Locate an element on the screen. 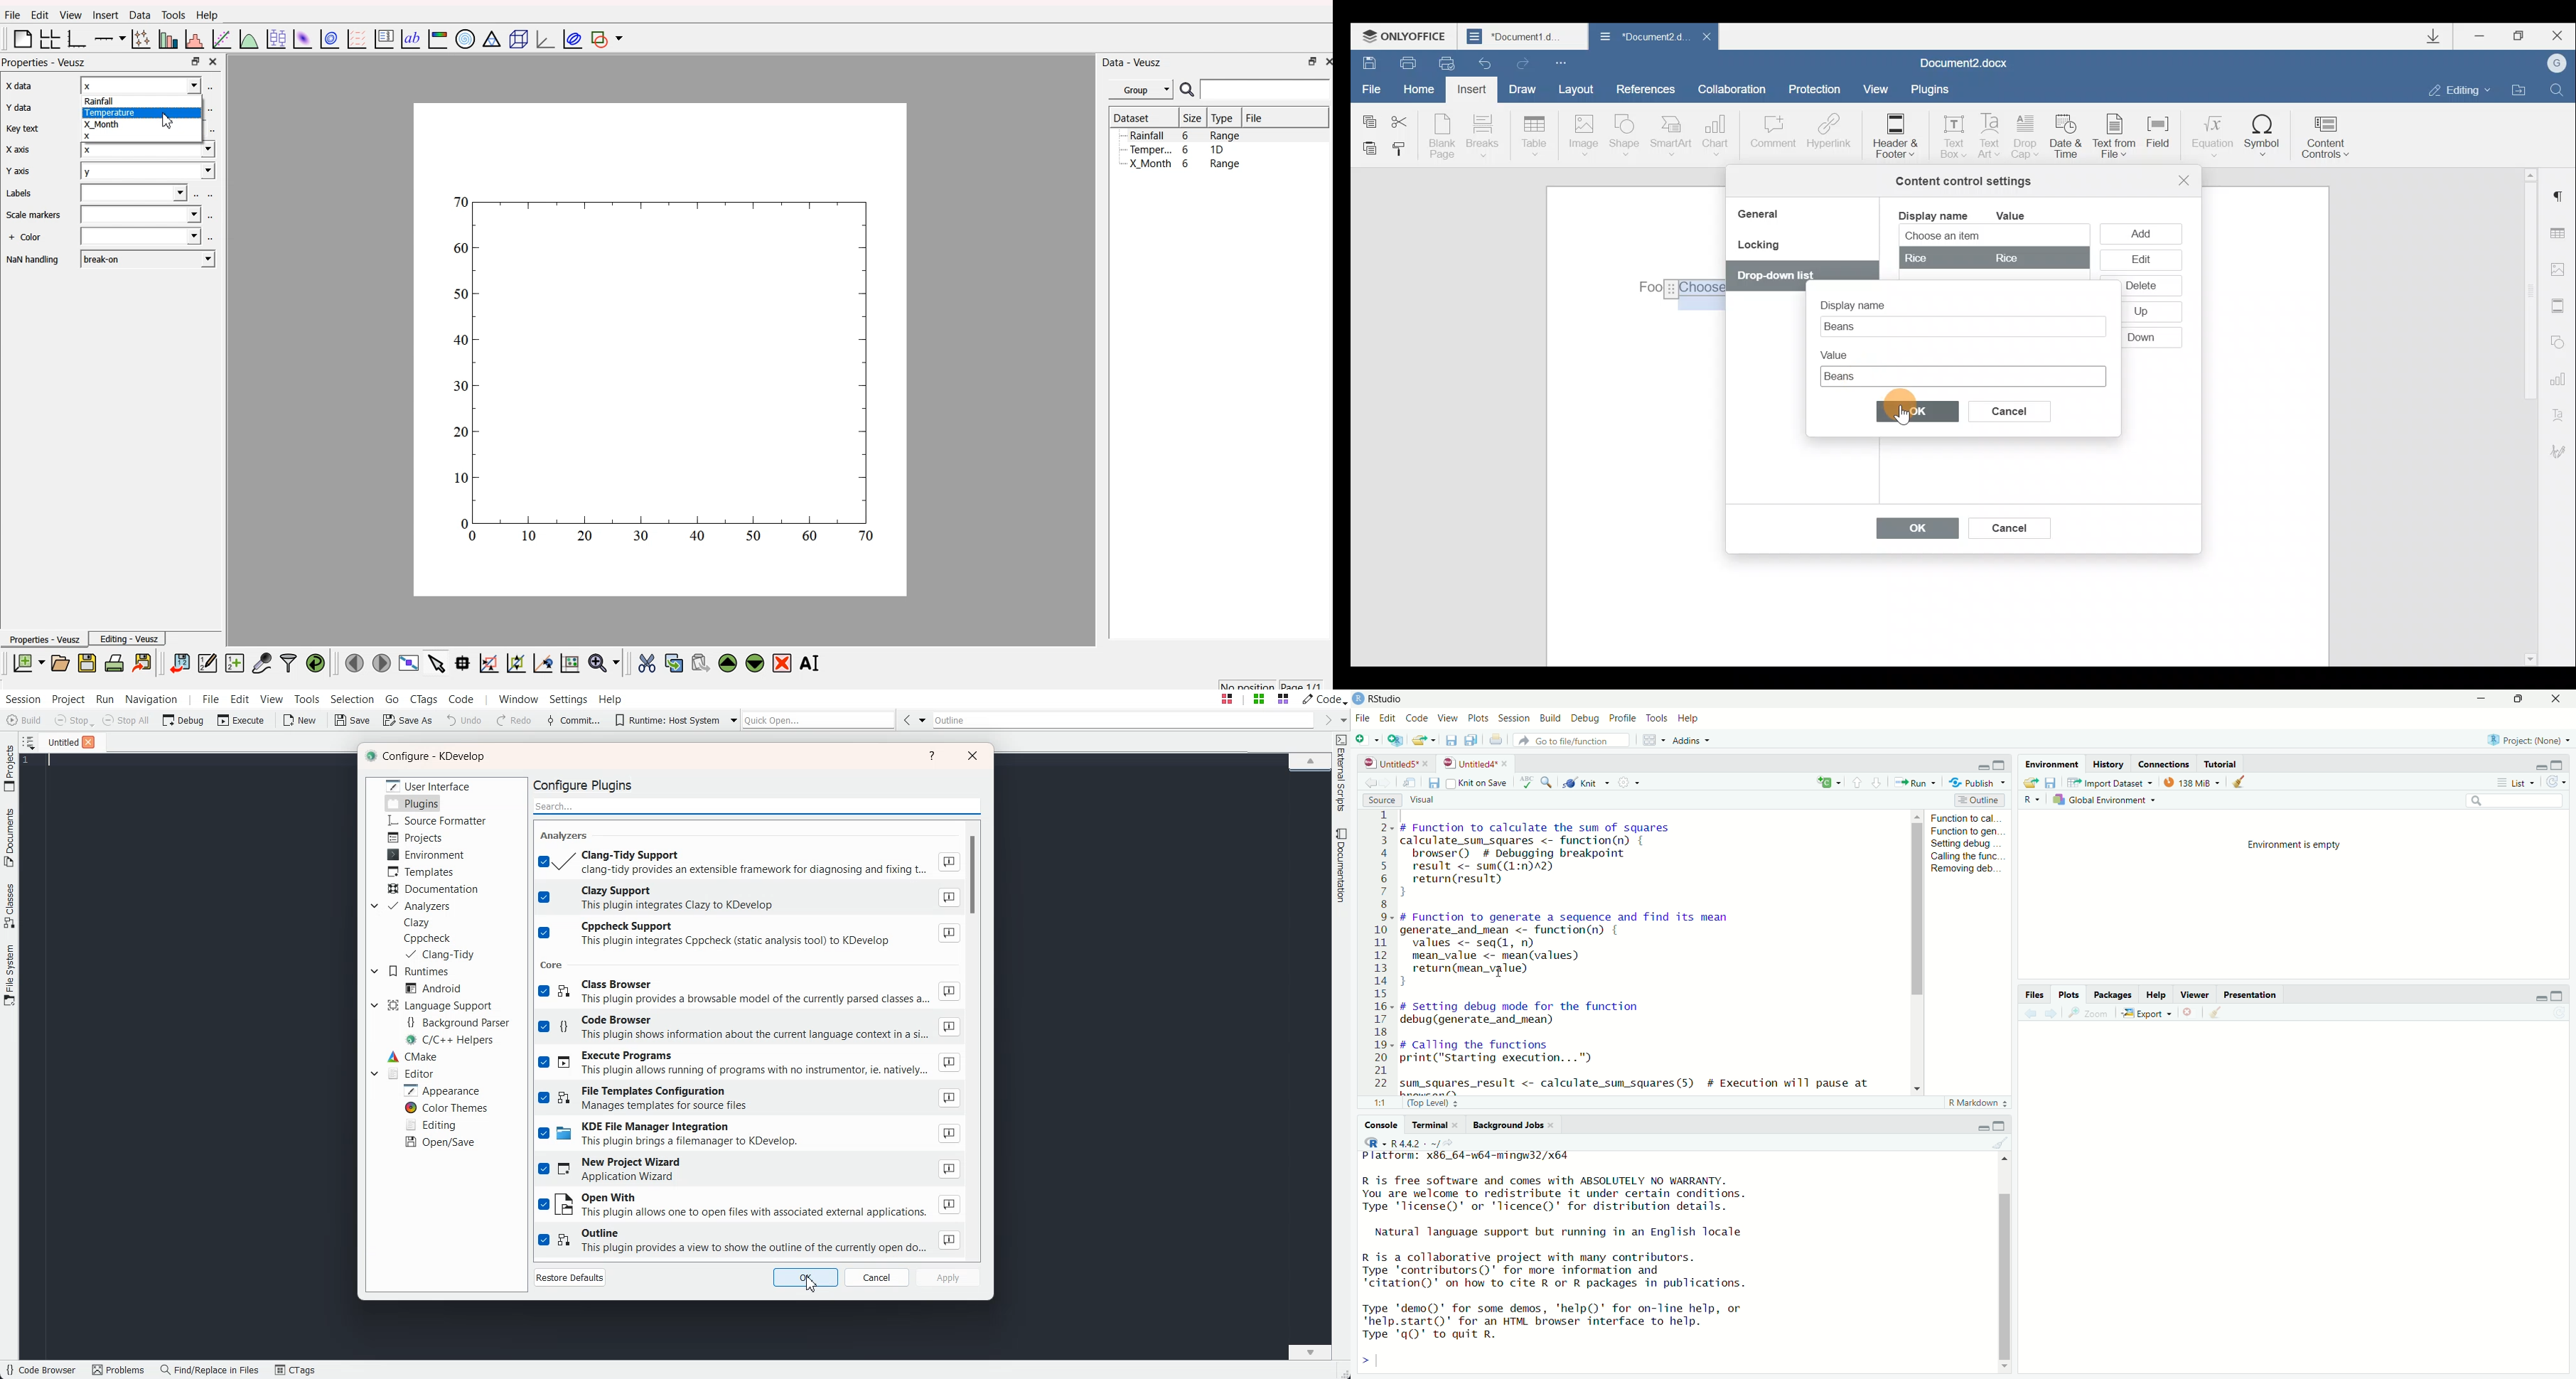 The width and height of the screenshot is (2576, 1400). empty plot area is located at coordinates (2301, 1205).